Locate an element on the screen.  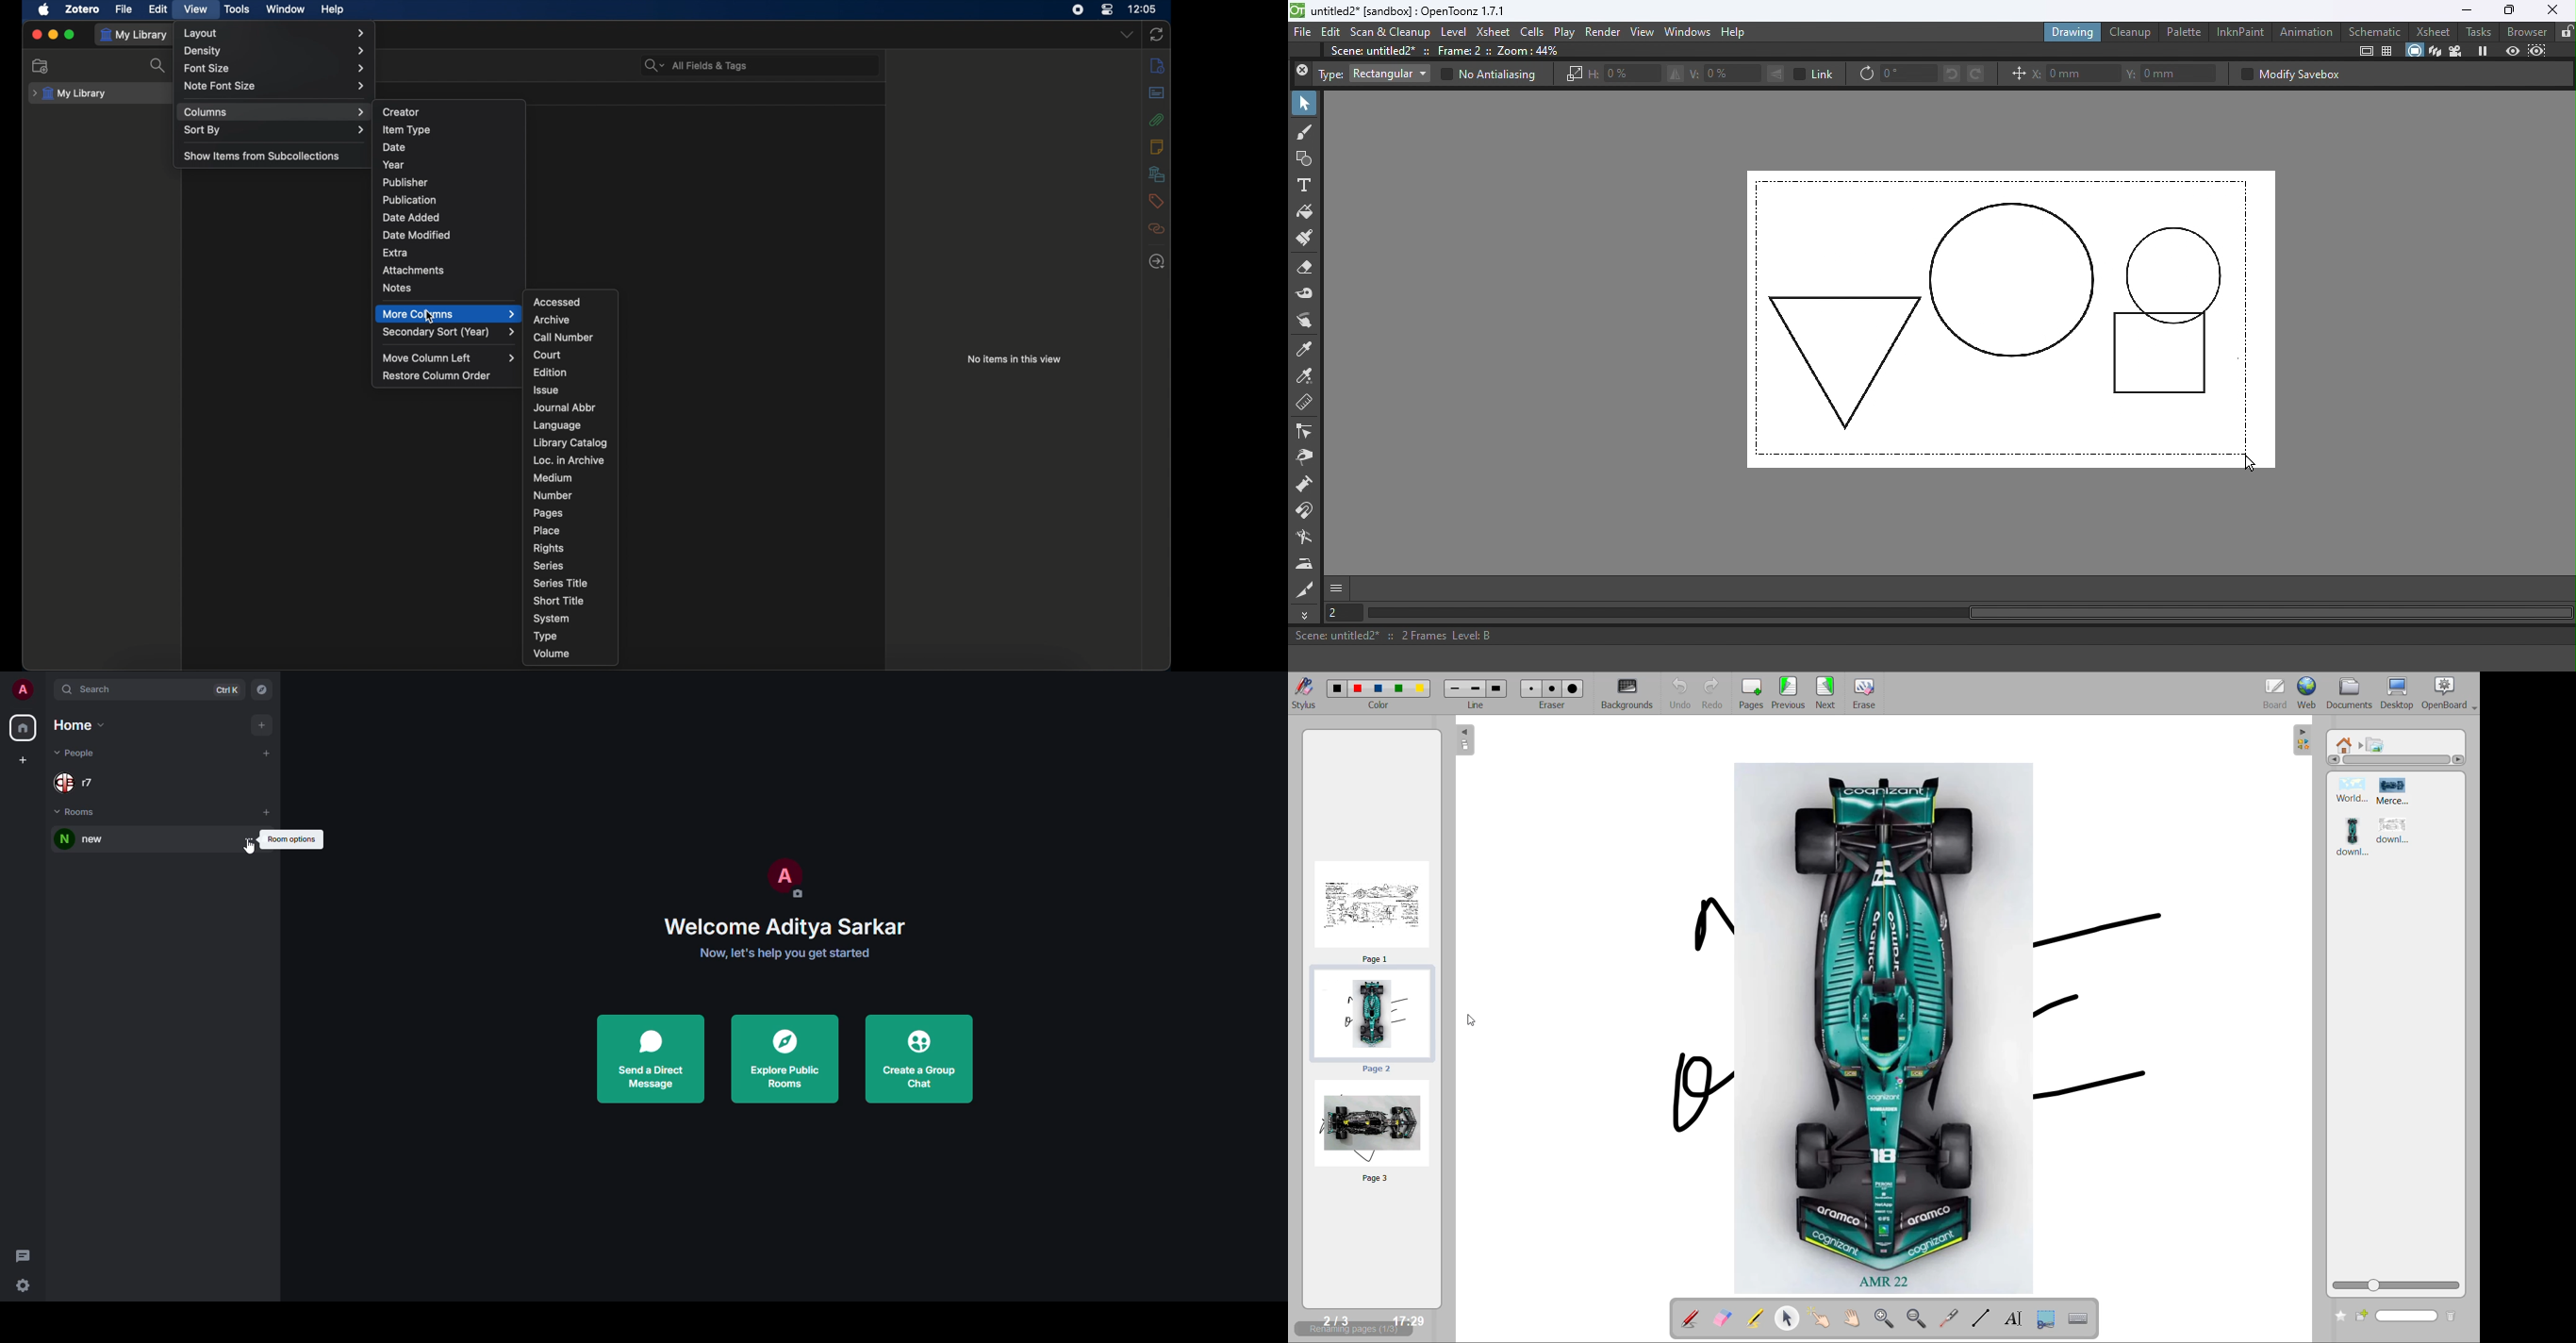
note font size is located at coordinates (275, 85).